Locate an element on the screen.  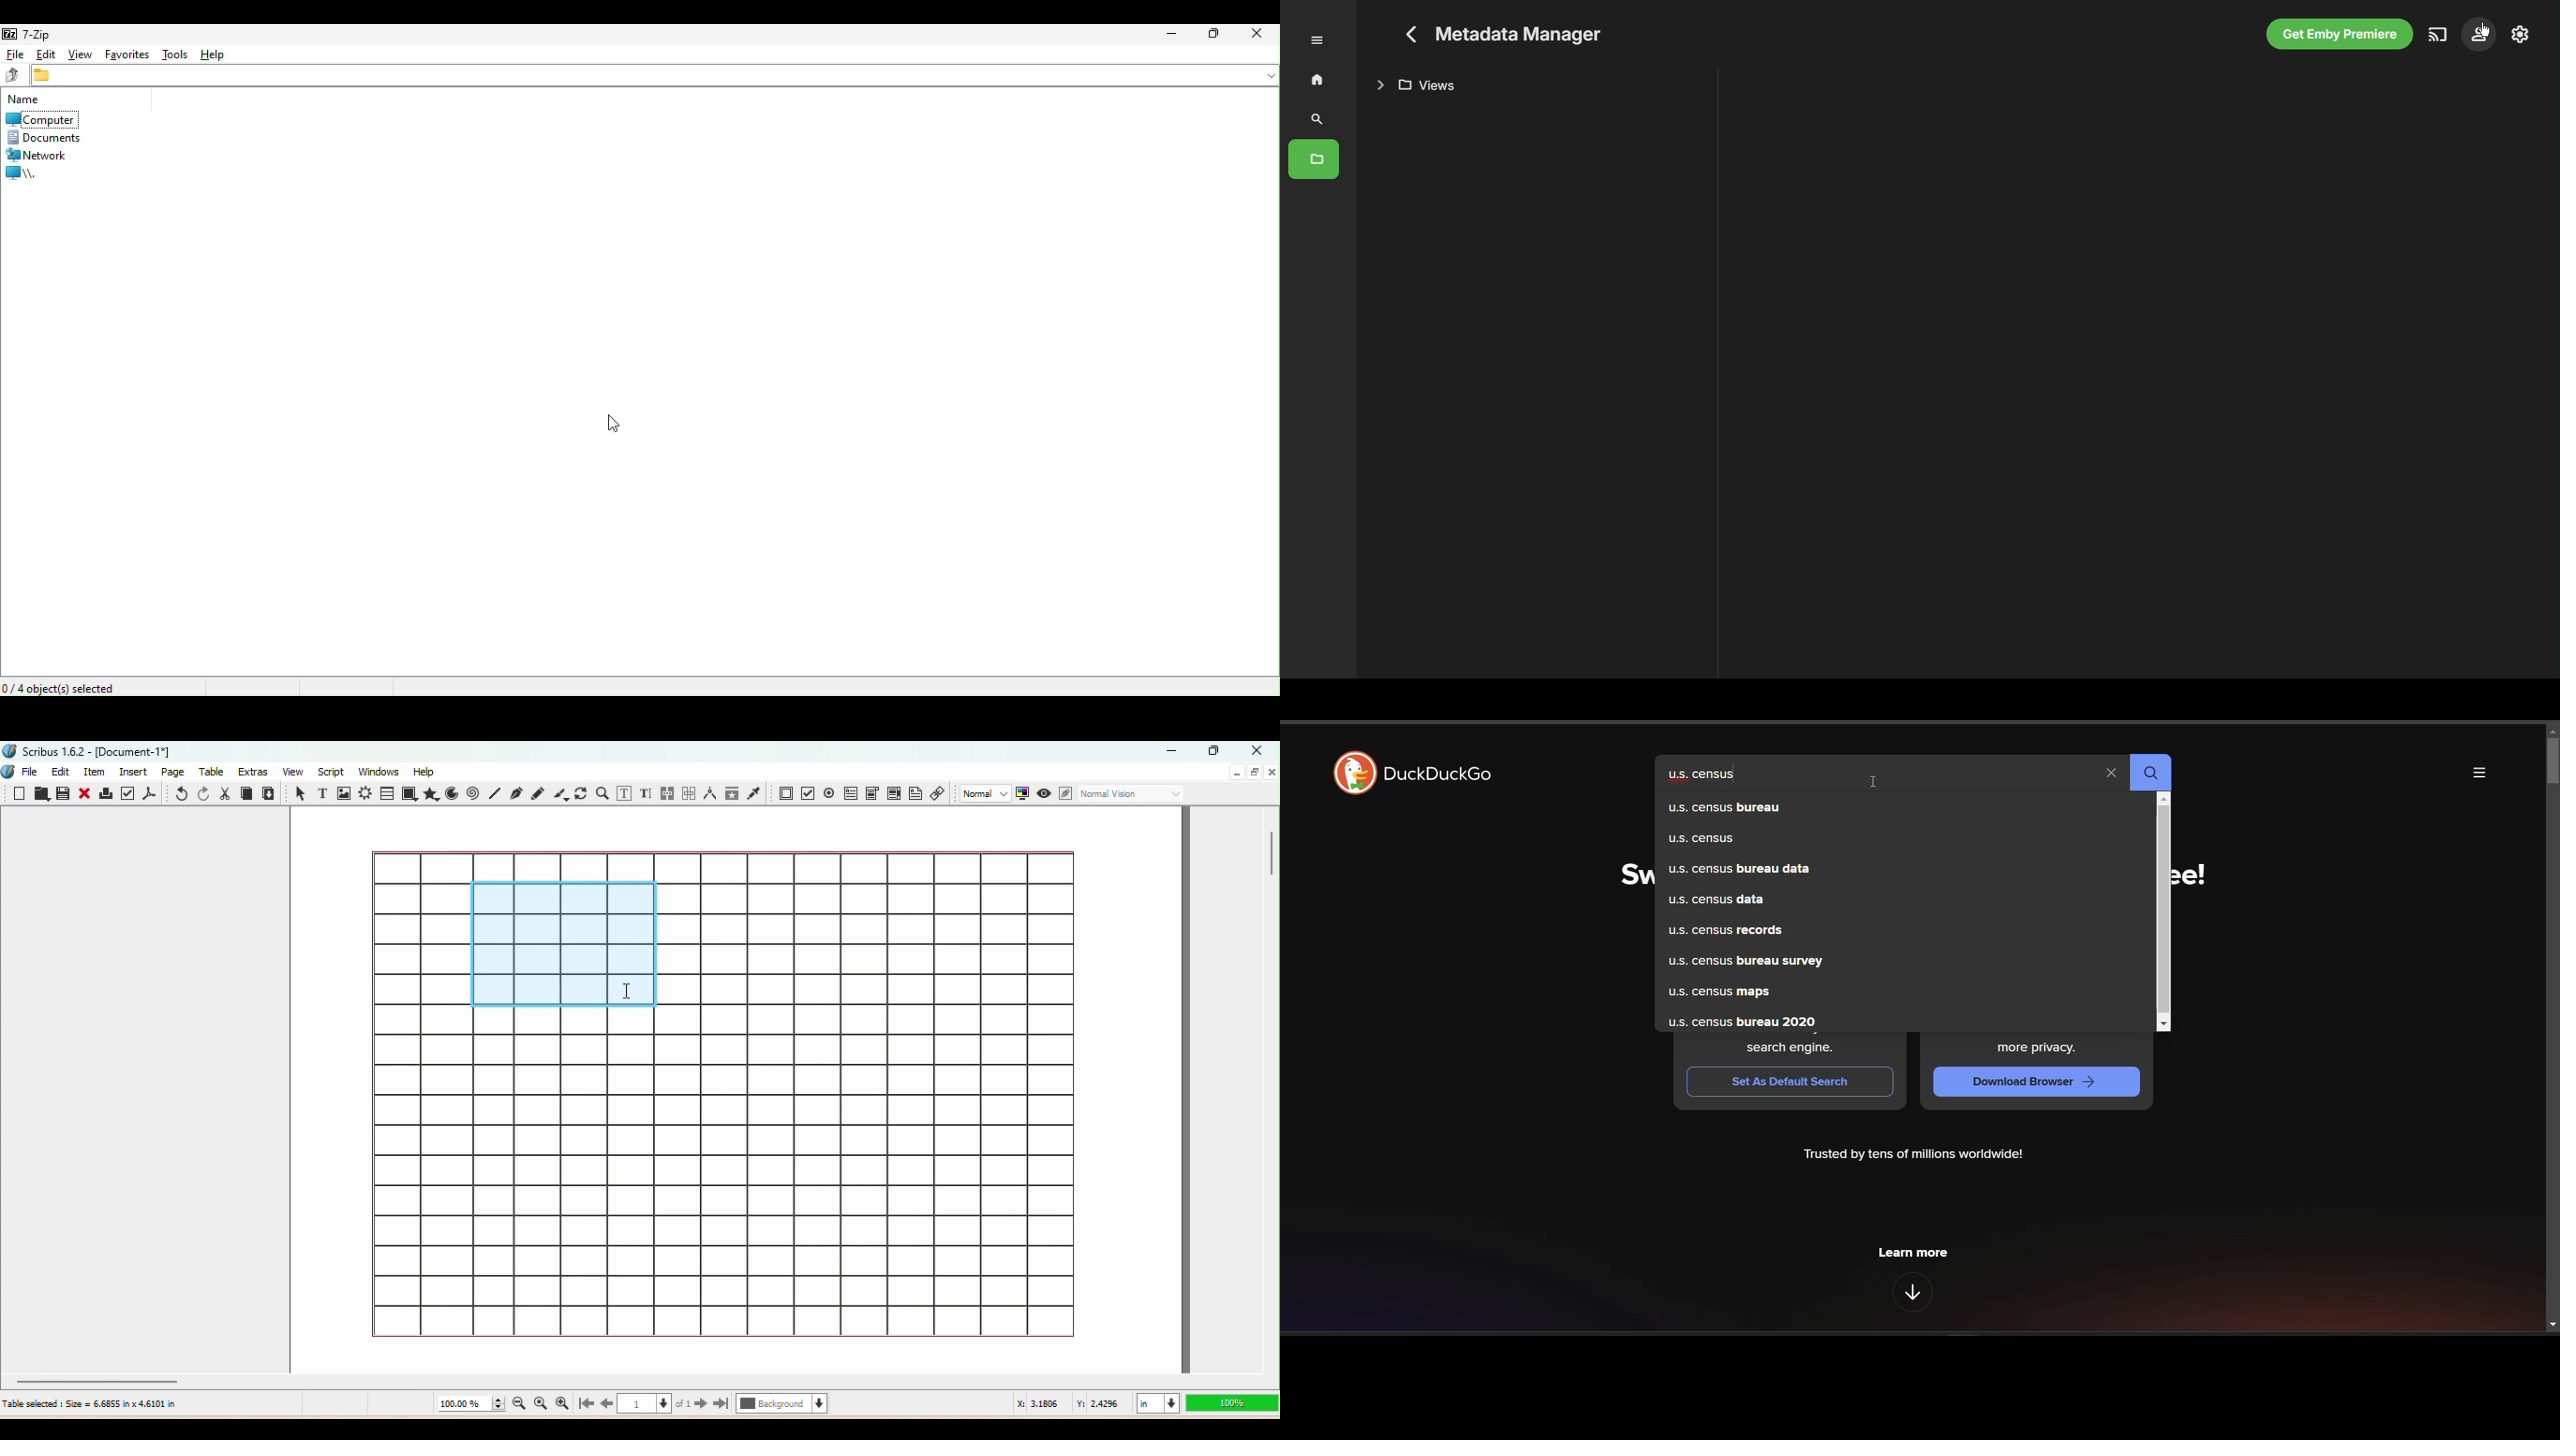
Maximize is located at coordinates (1254, 773).